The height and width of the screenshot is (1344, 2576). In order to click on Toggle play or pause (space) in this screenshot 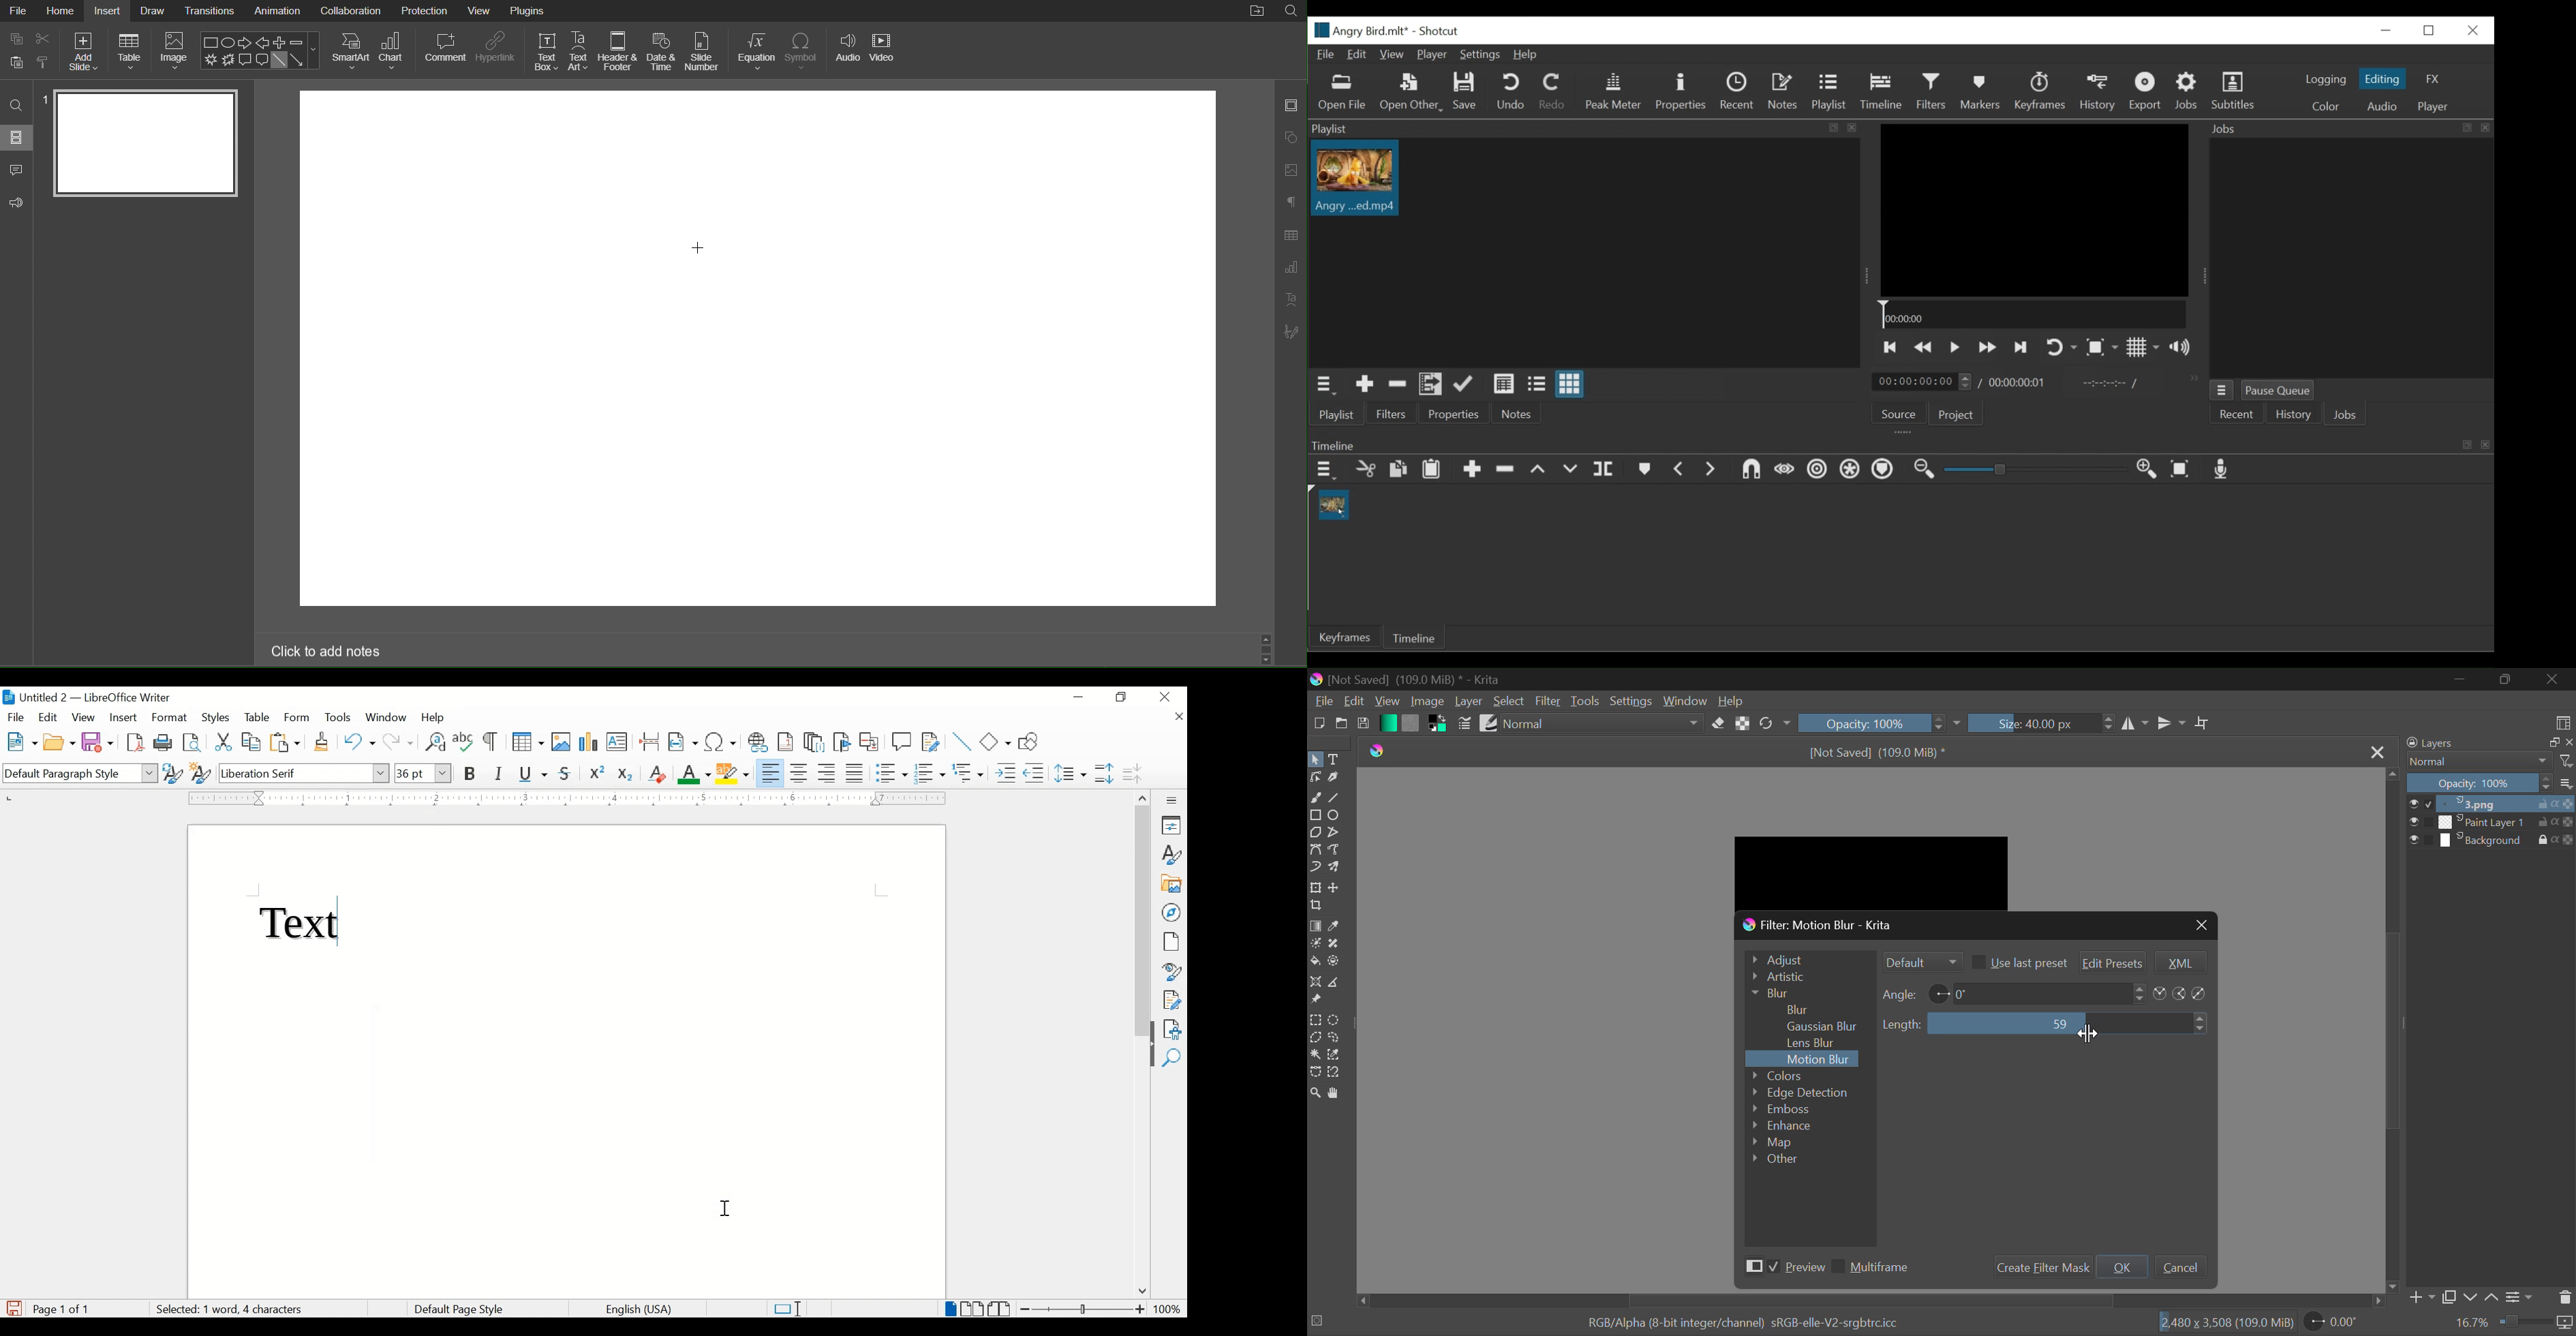, I will do `click(1955, 348)`.